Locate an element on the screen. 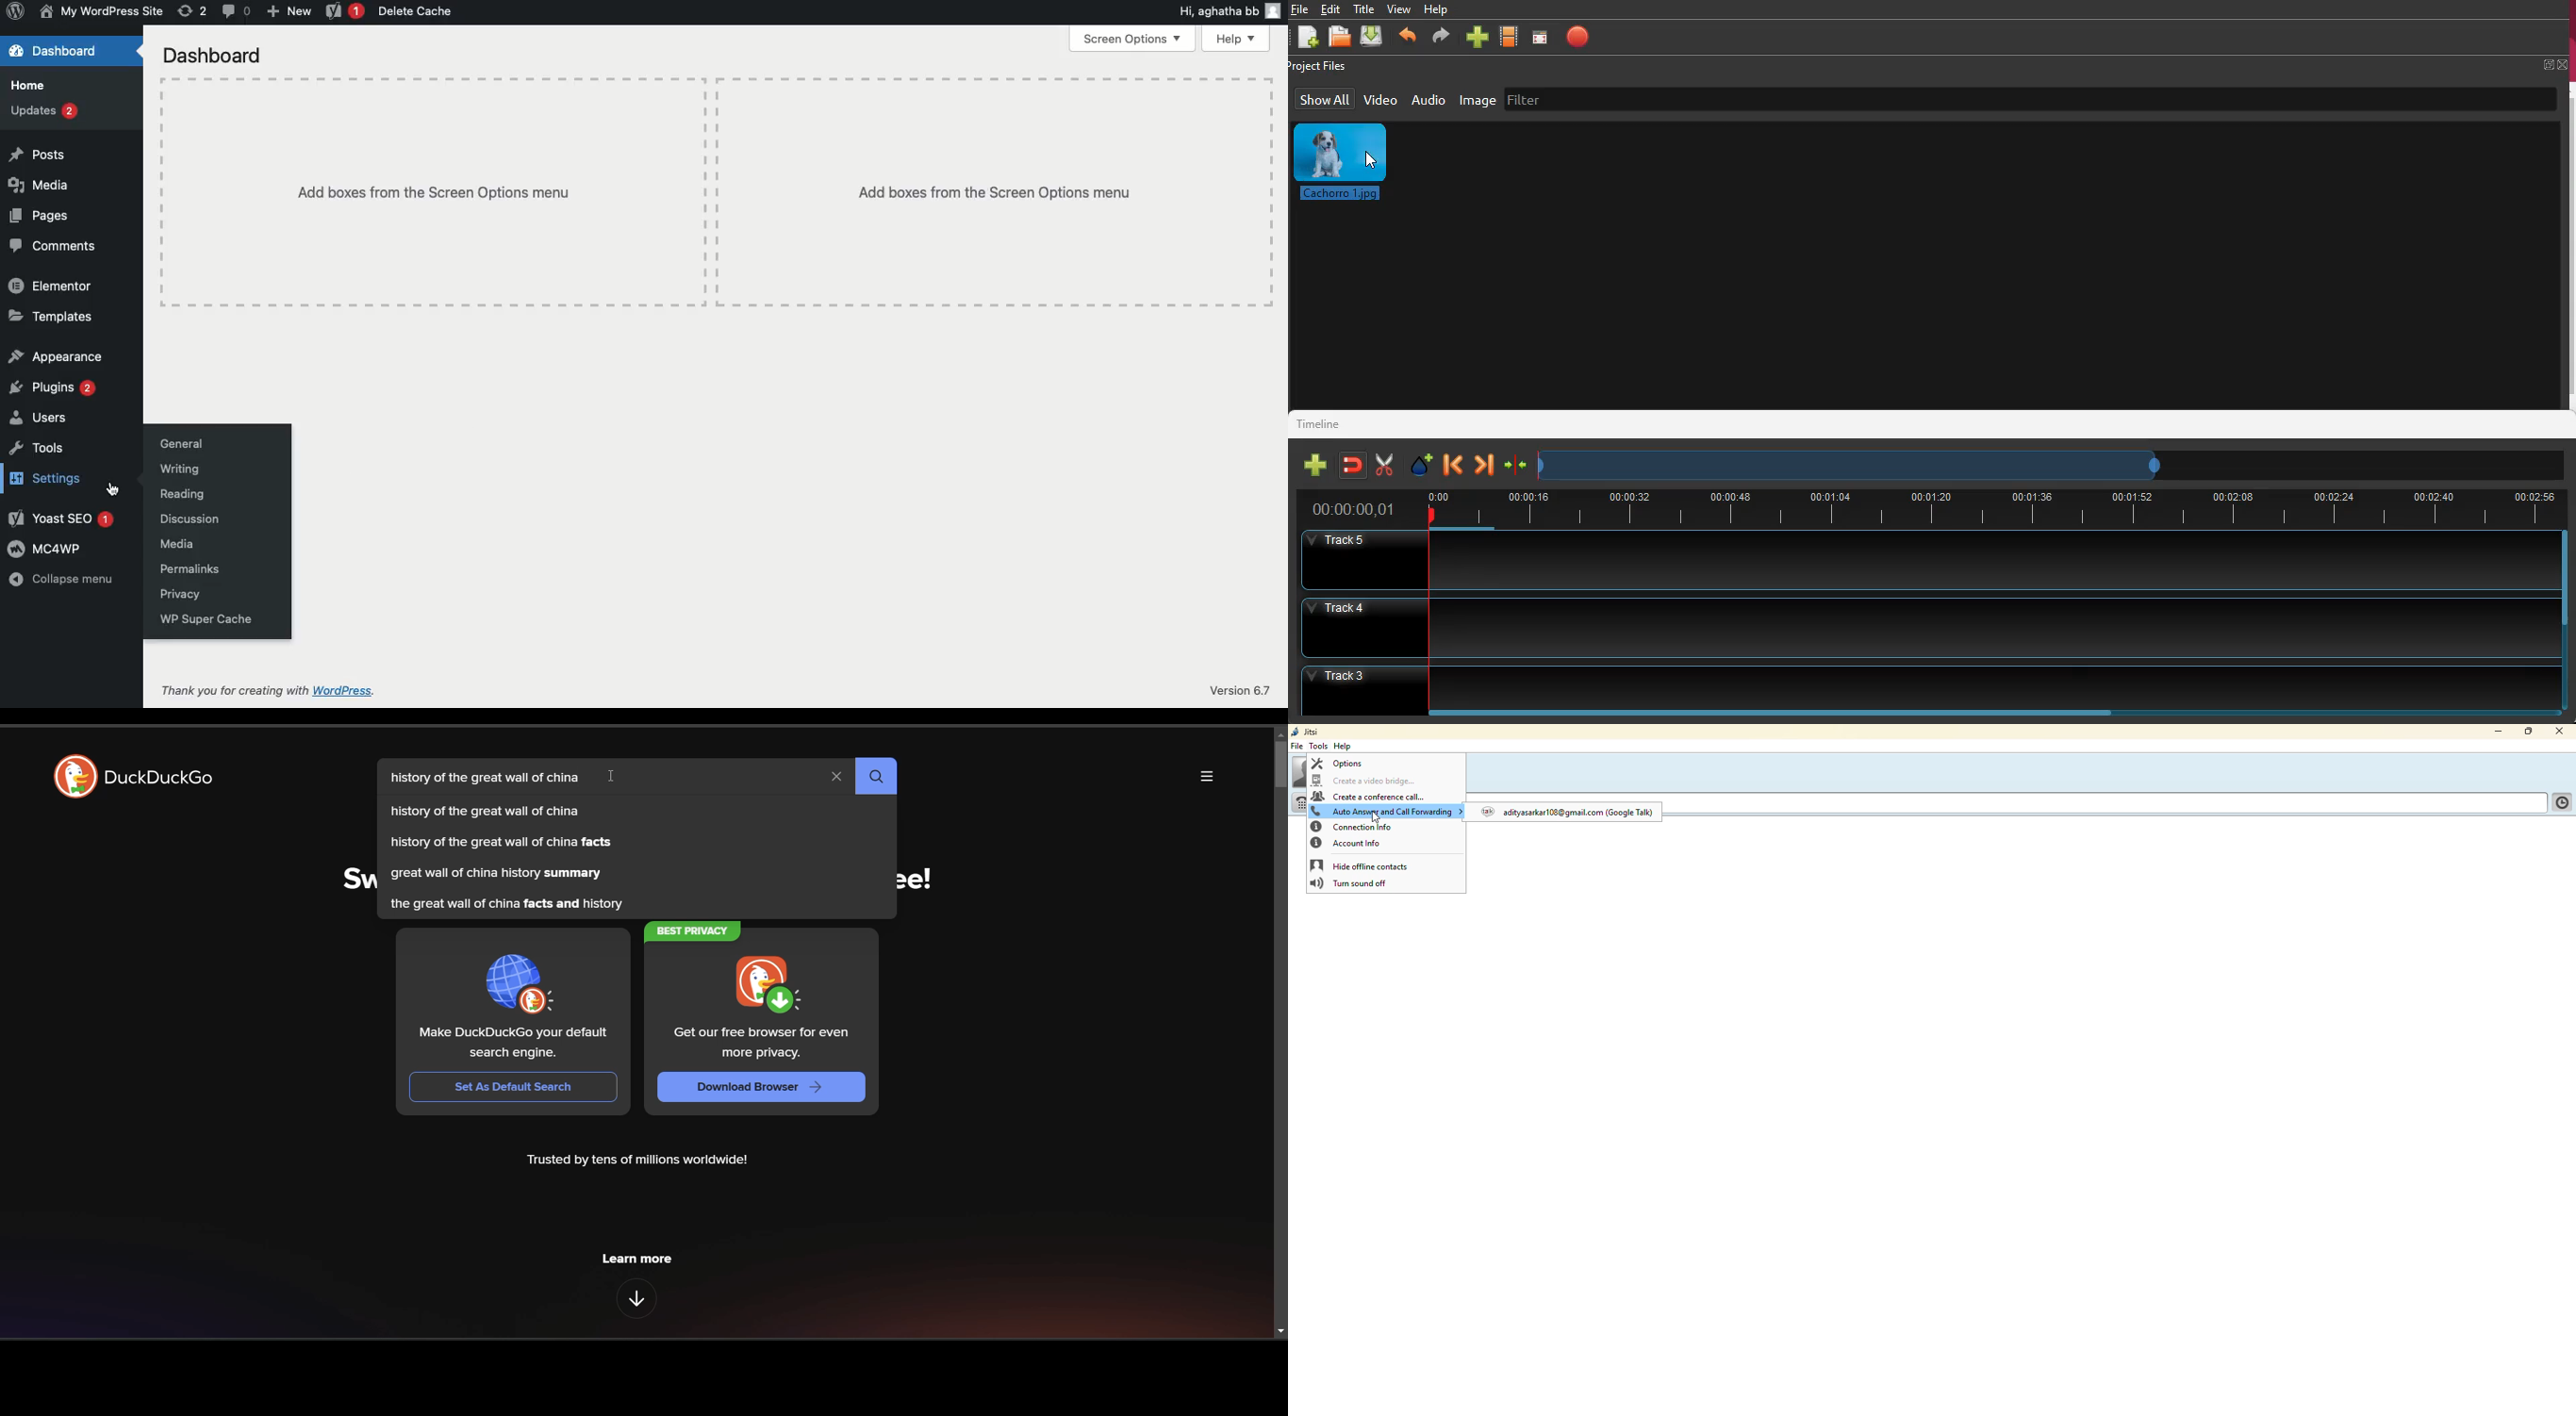  WordPress. is located at coordinates (345, 690).